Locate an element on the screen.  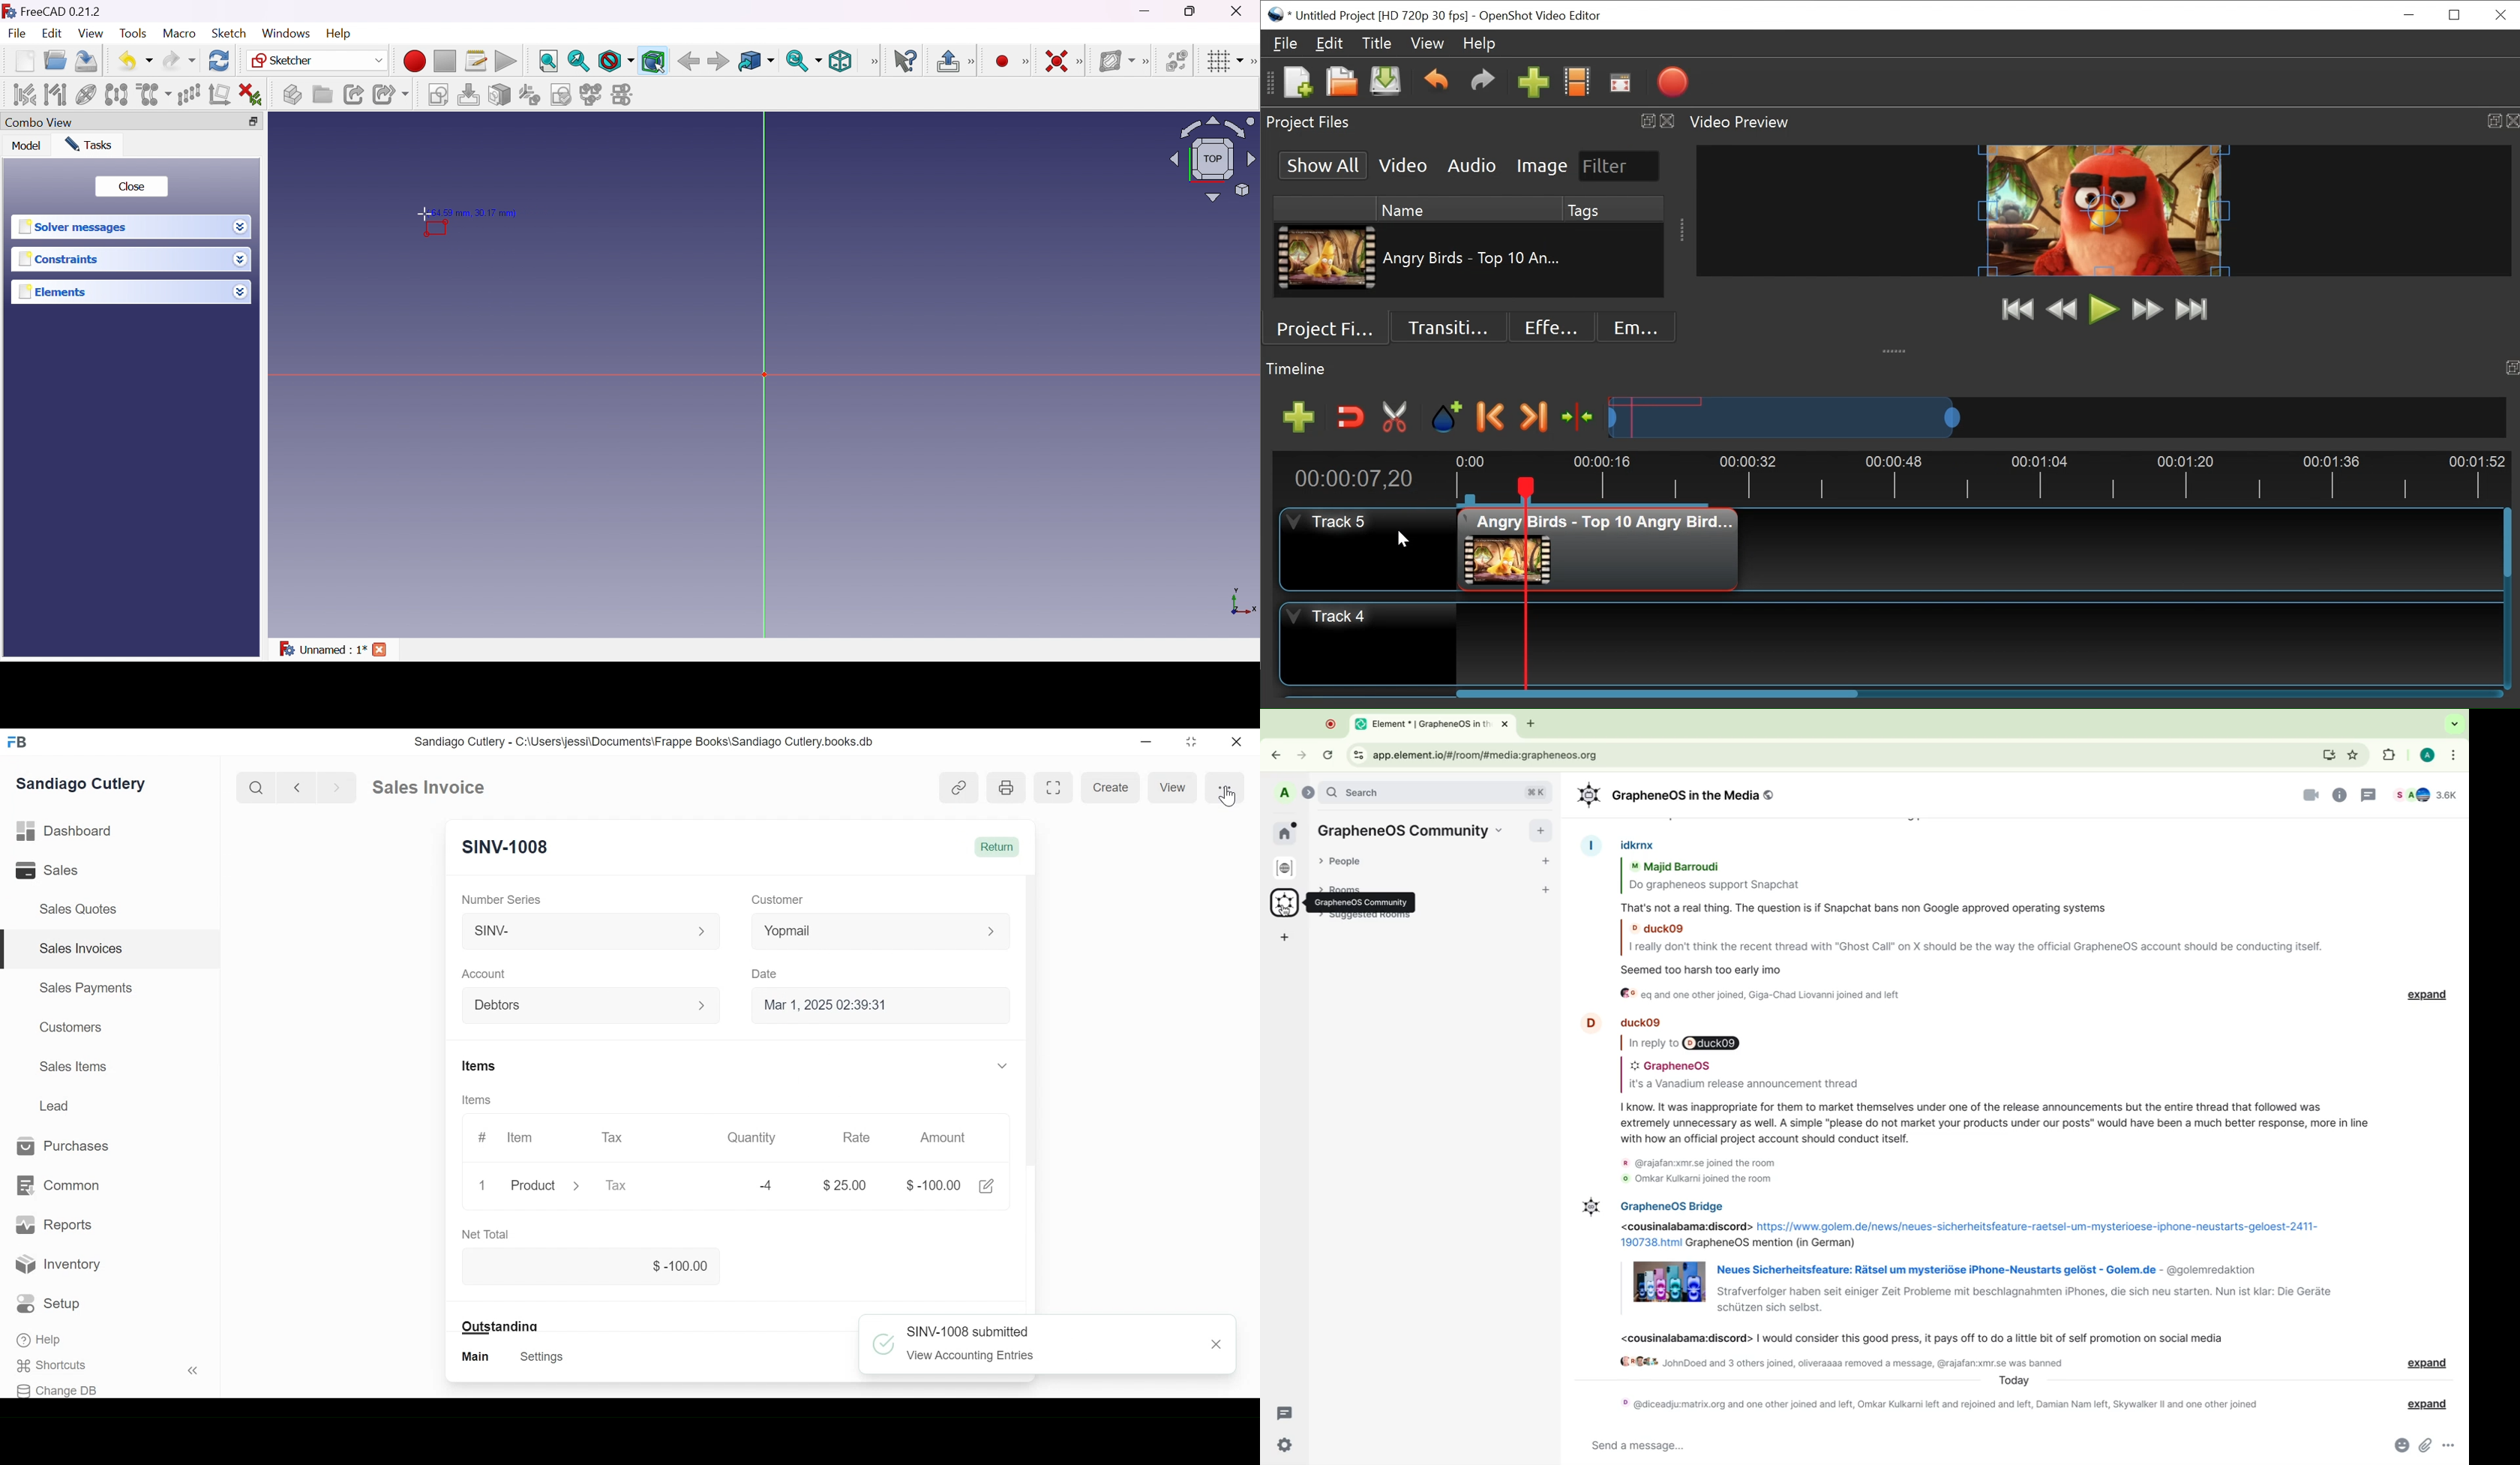
Cross is located at coordinates (379, 649).